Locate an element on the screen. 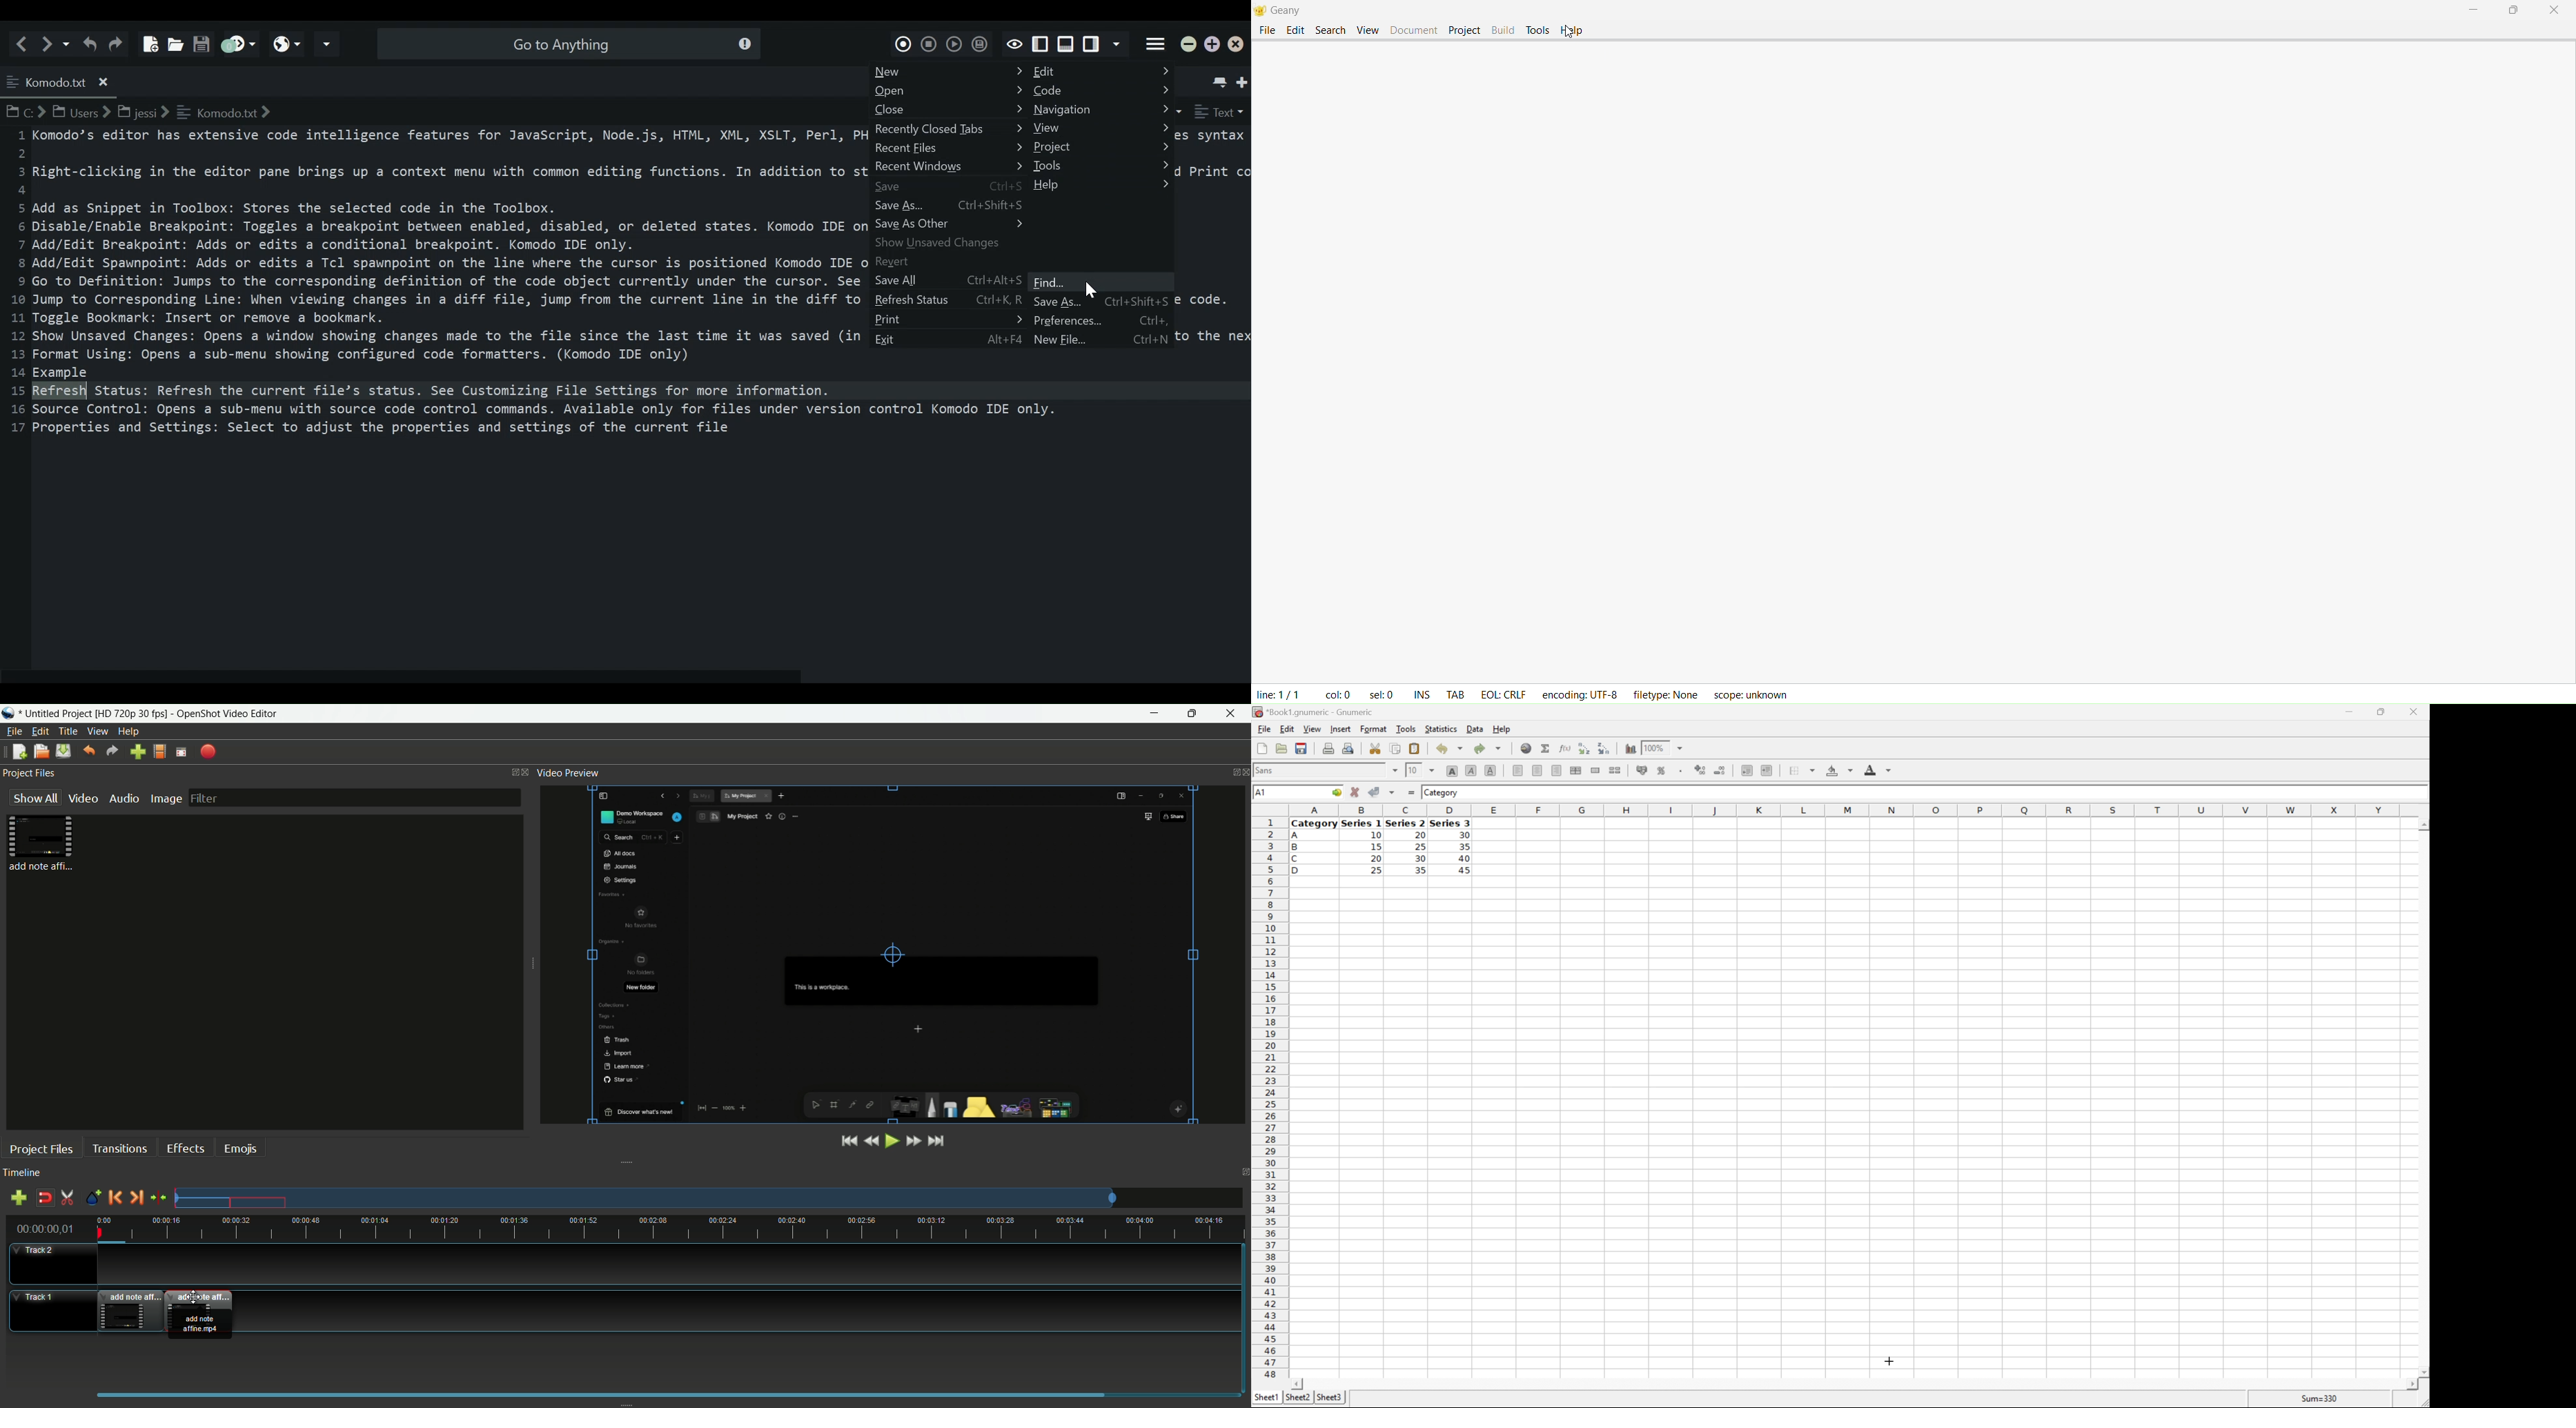 This screenshot has height=1428, width=2576. minimize is located at coordinates (1154, 714).